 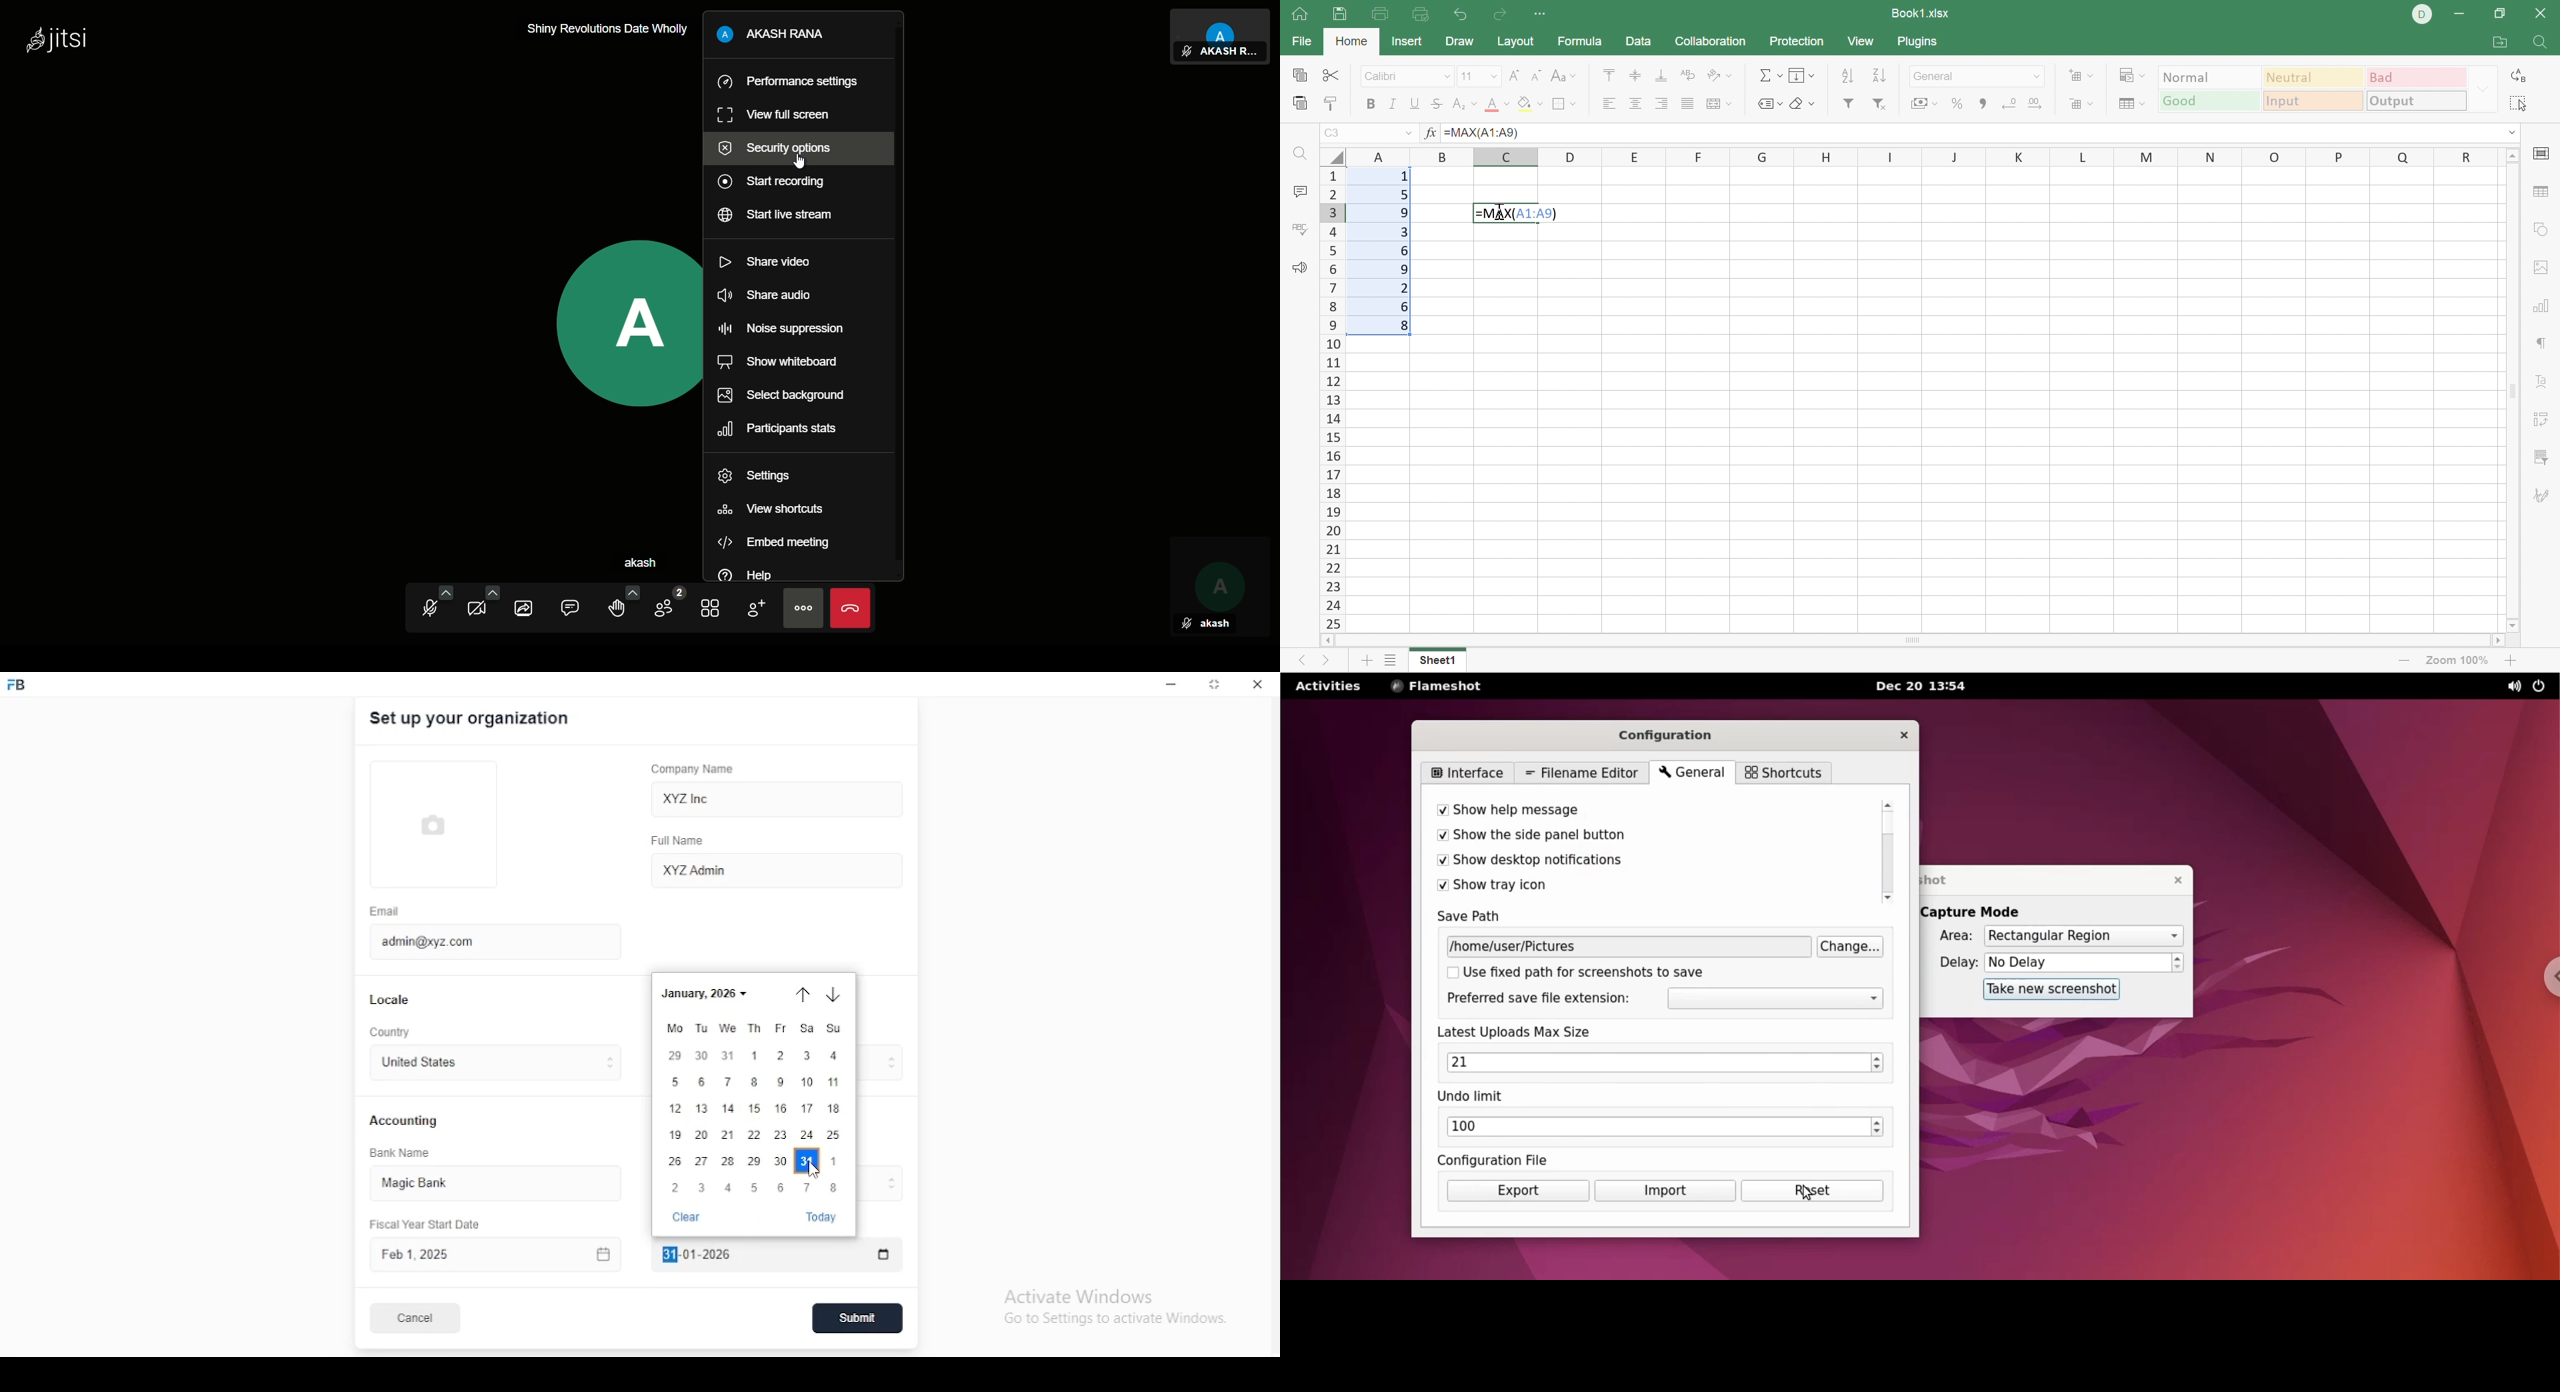 I want to click on Input, so click(x=2313, y=101).